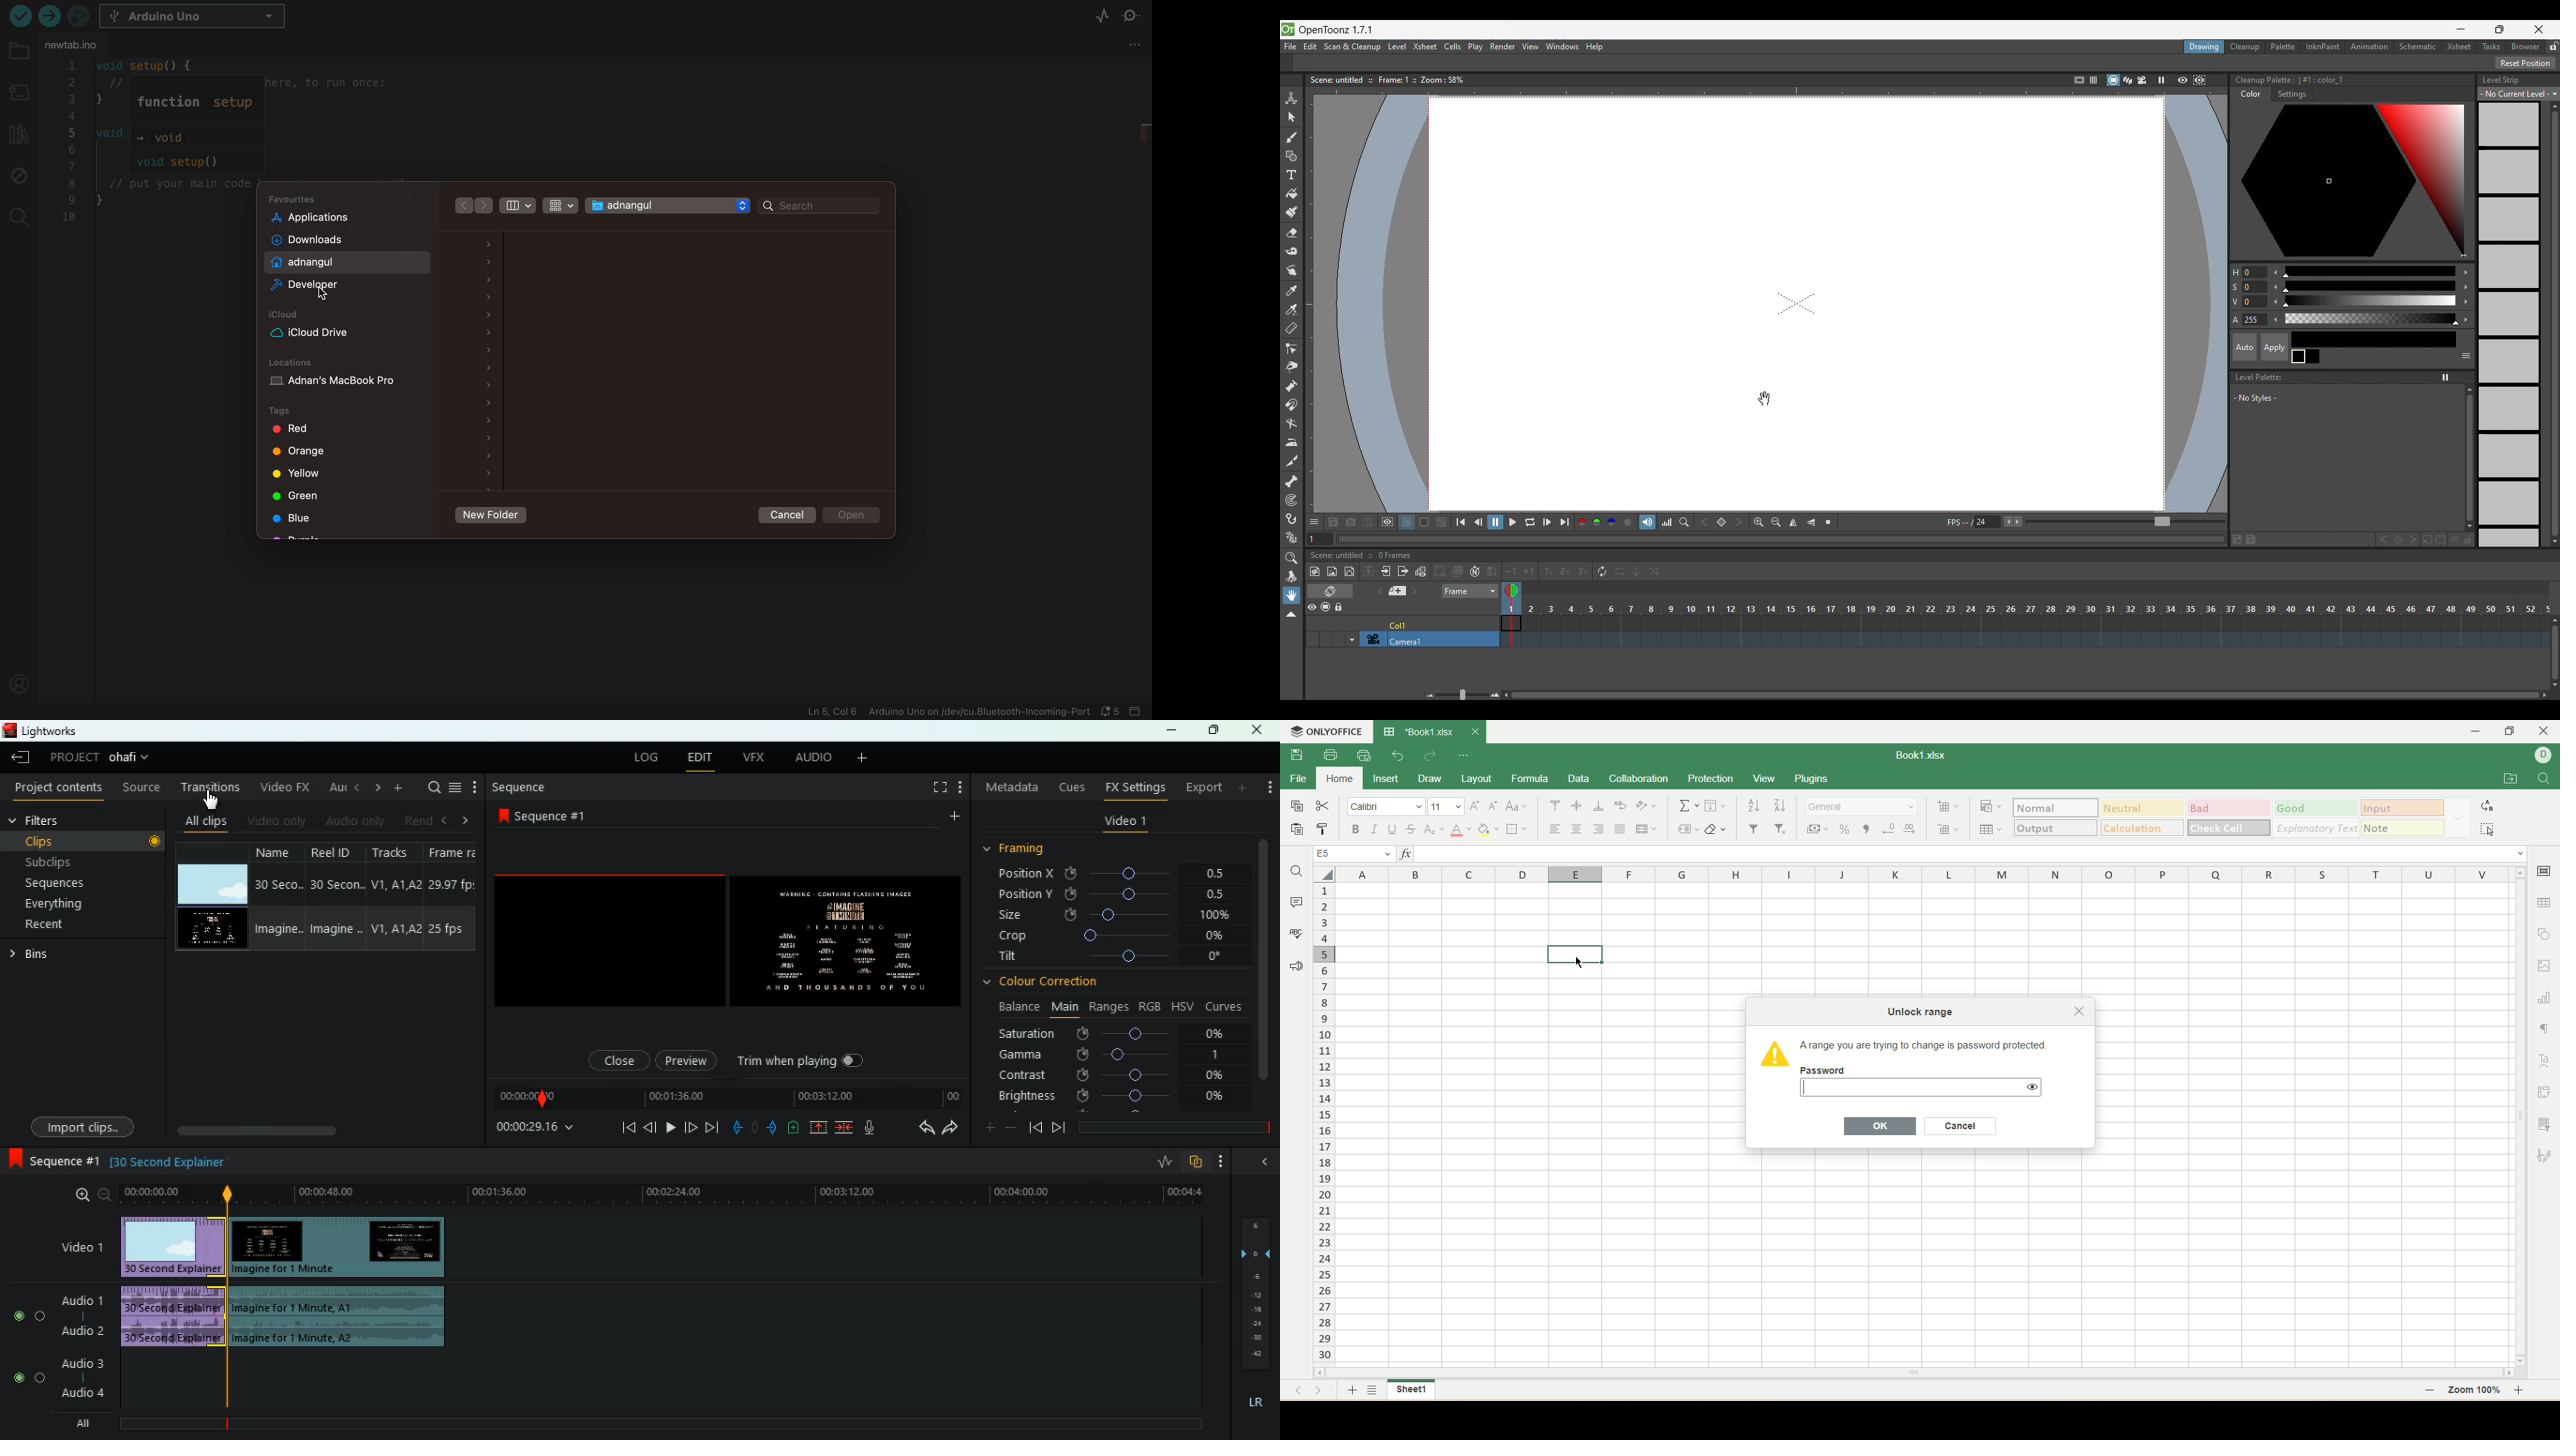 The width and height of the screenshot is (2576, 1456). I want to click on mic, so click(878, 1129).